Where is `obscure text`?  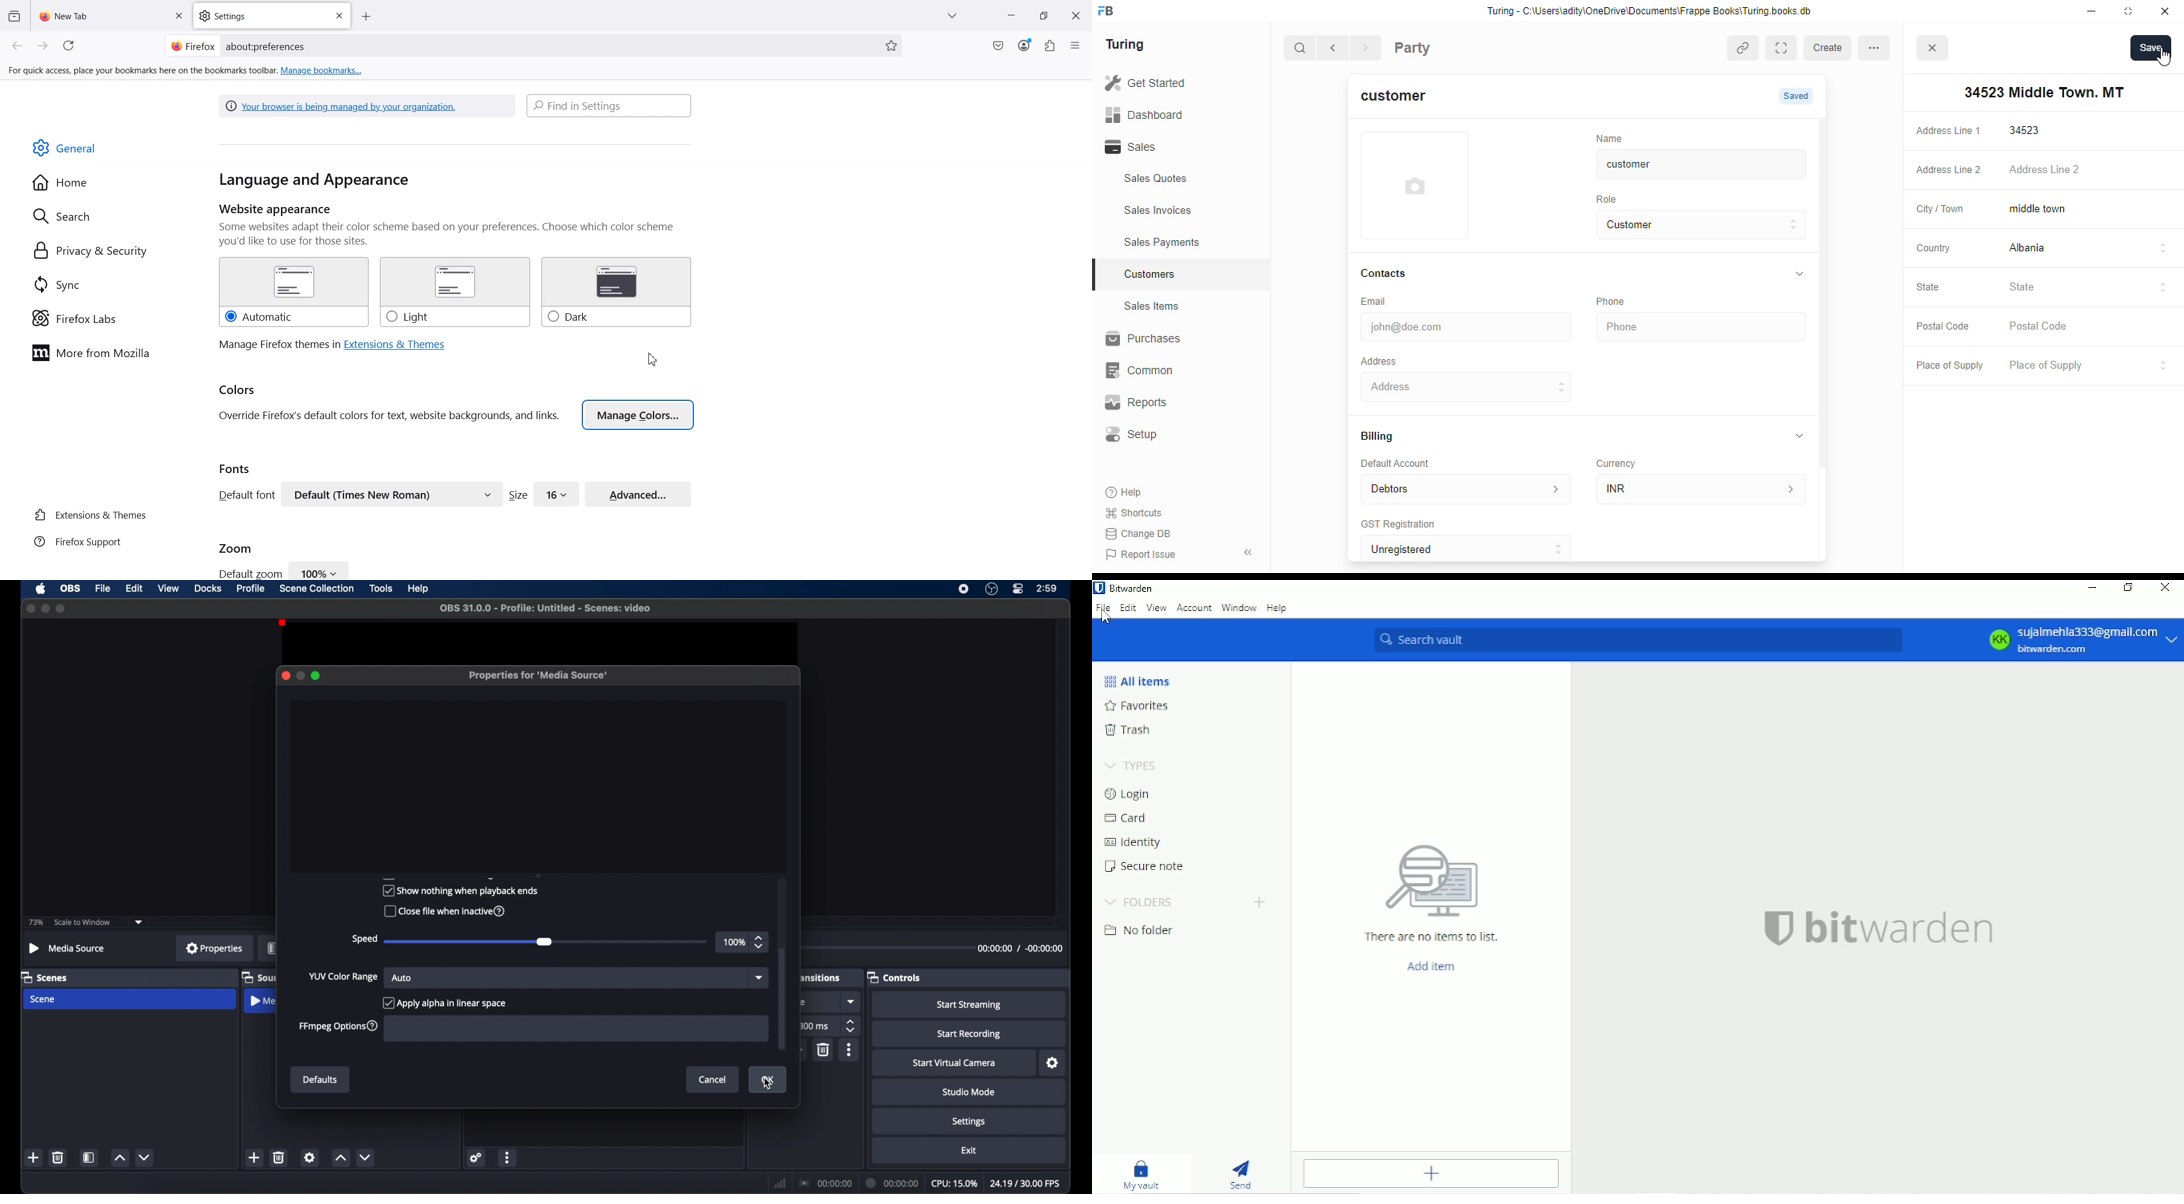
obscure text is located at coordinates (437, 876).